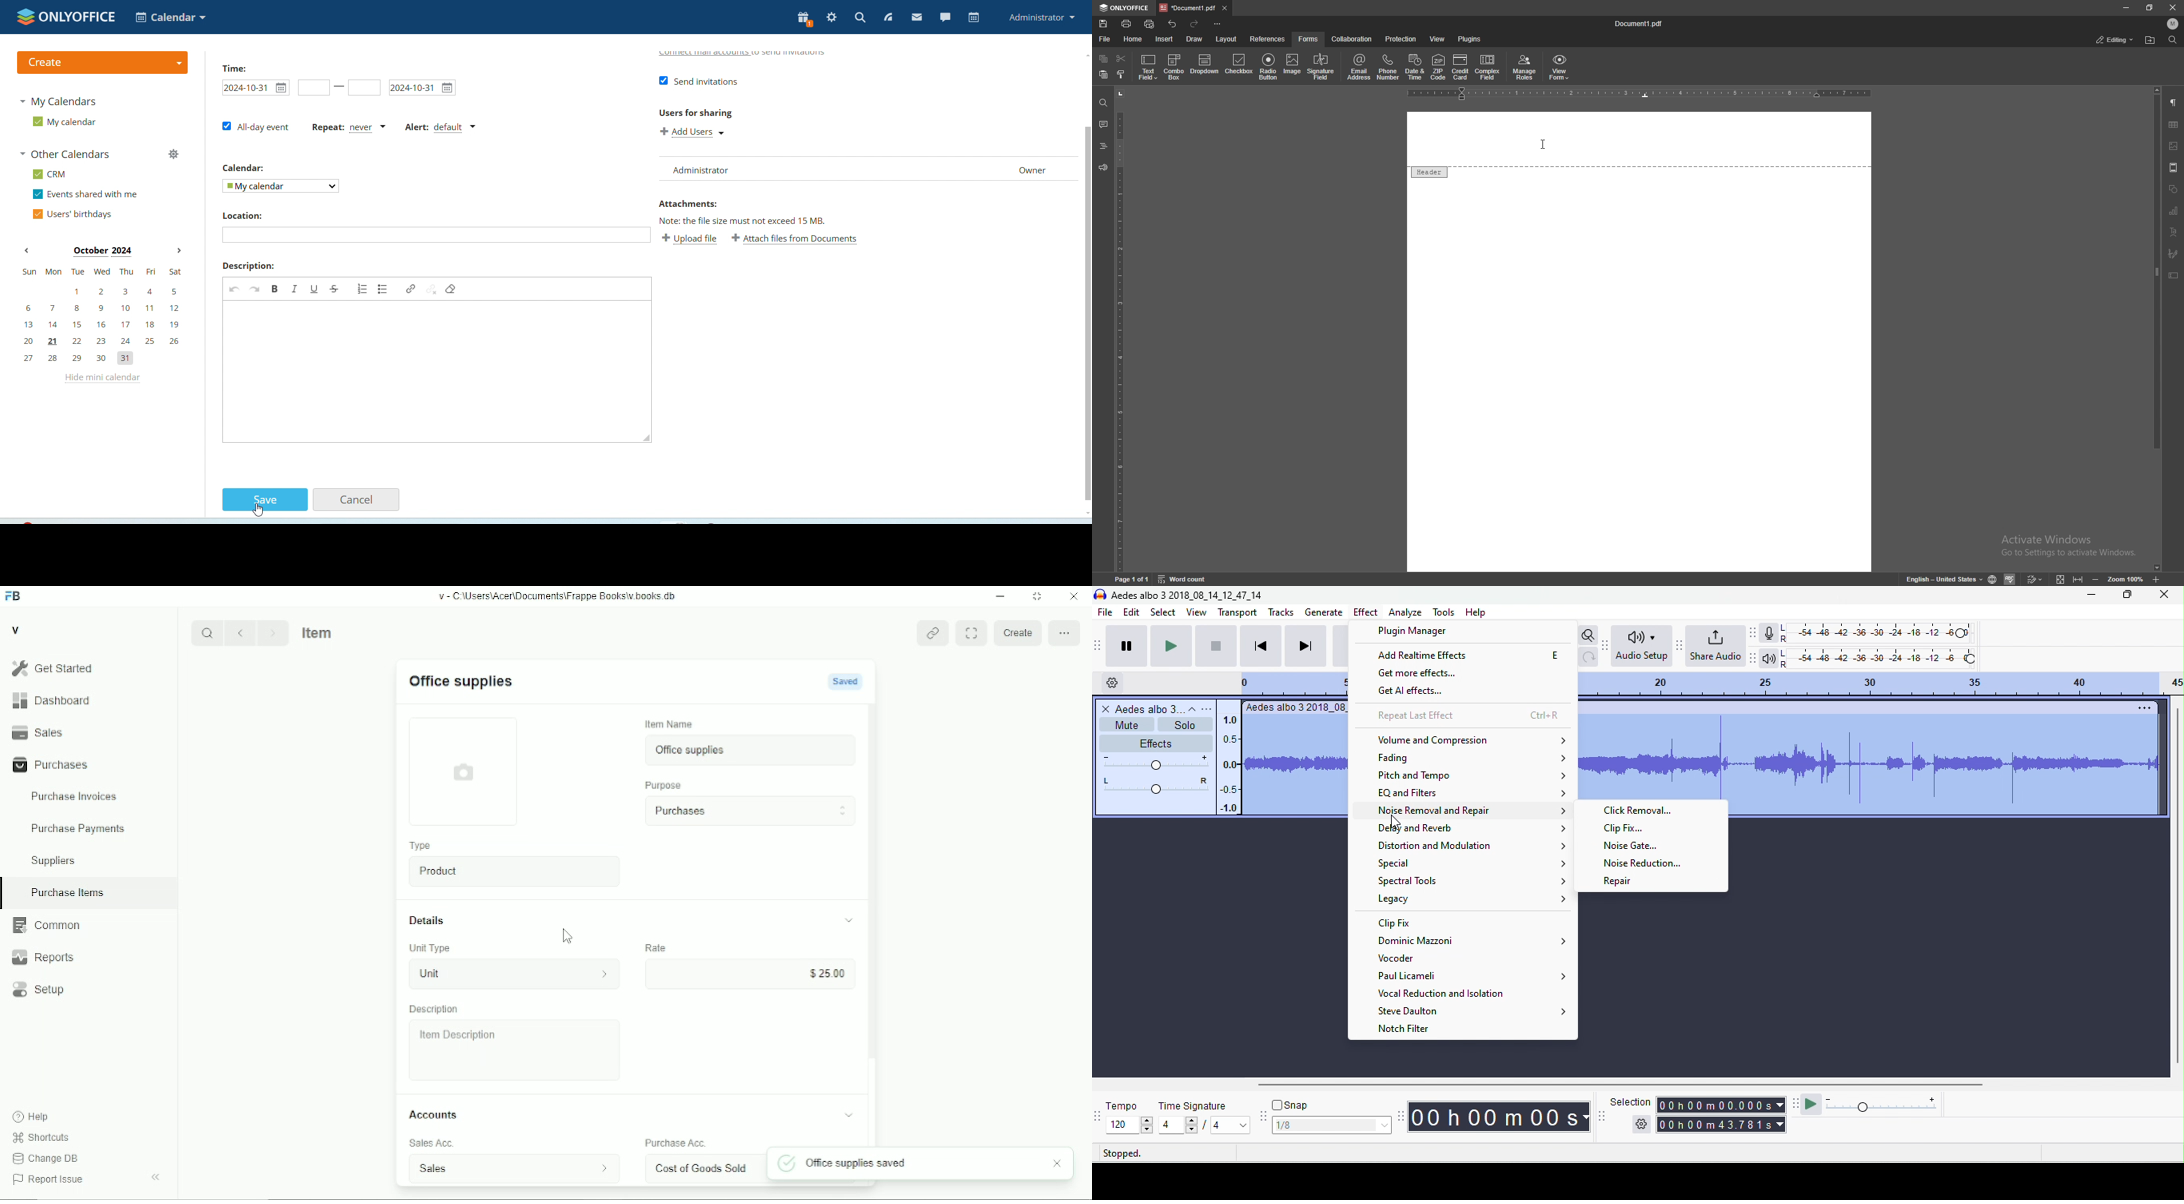 This screenshot has width=2184, height=1204. Describe the element at coordinates (32, 1117) in the screenshot. I see `help` at that location.